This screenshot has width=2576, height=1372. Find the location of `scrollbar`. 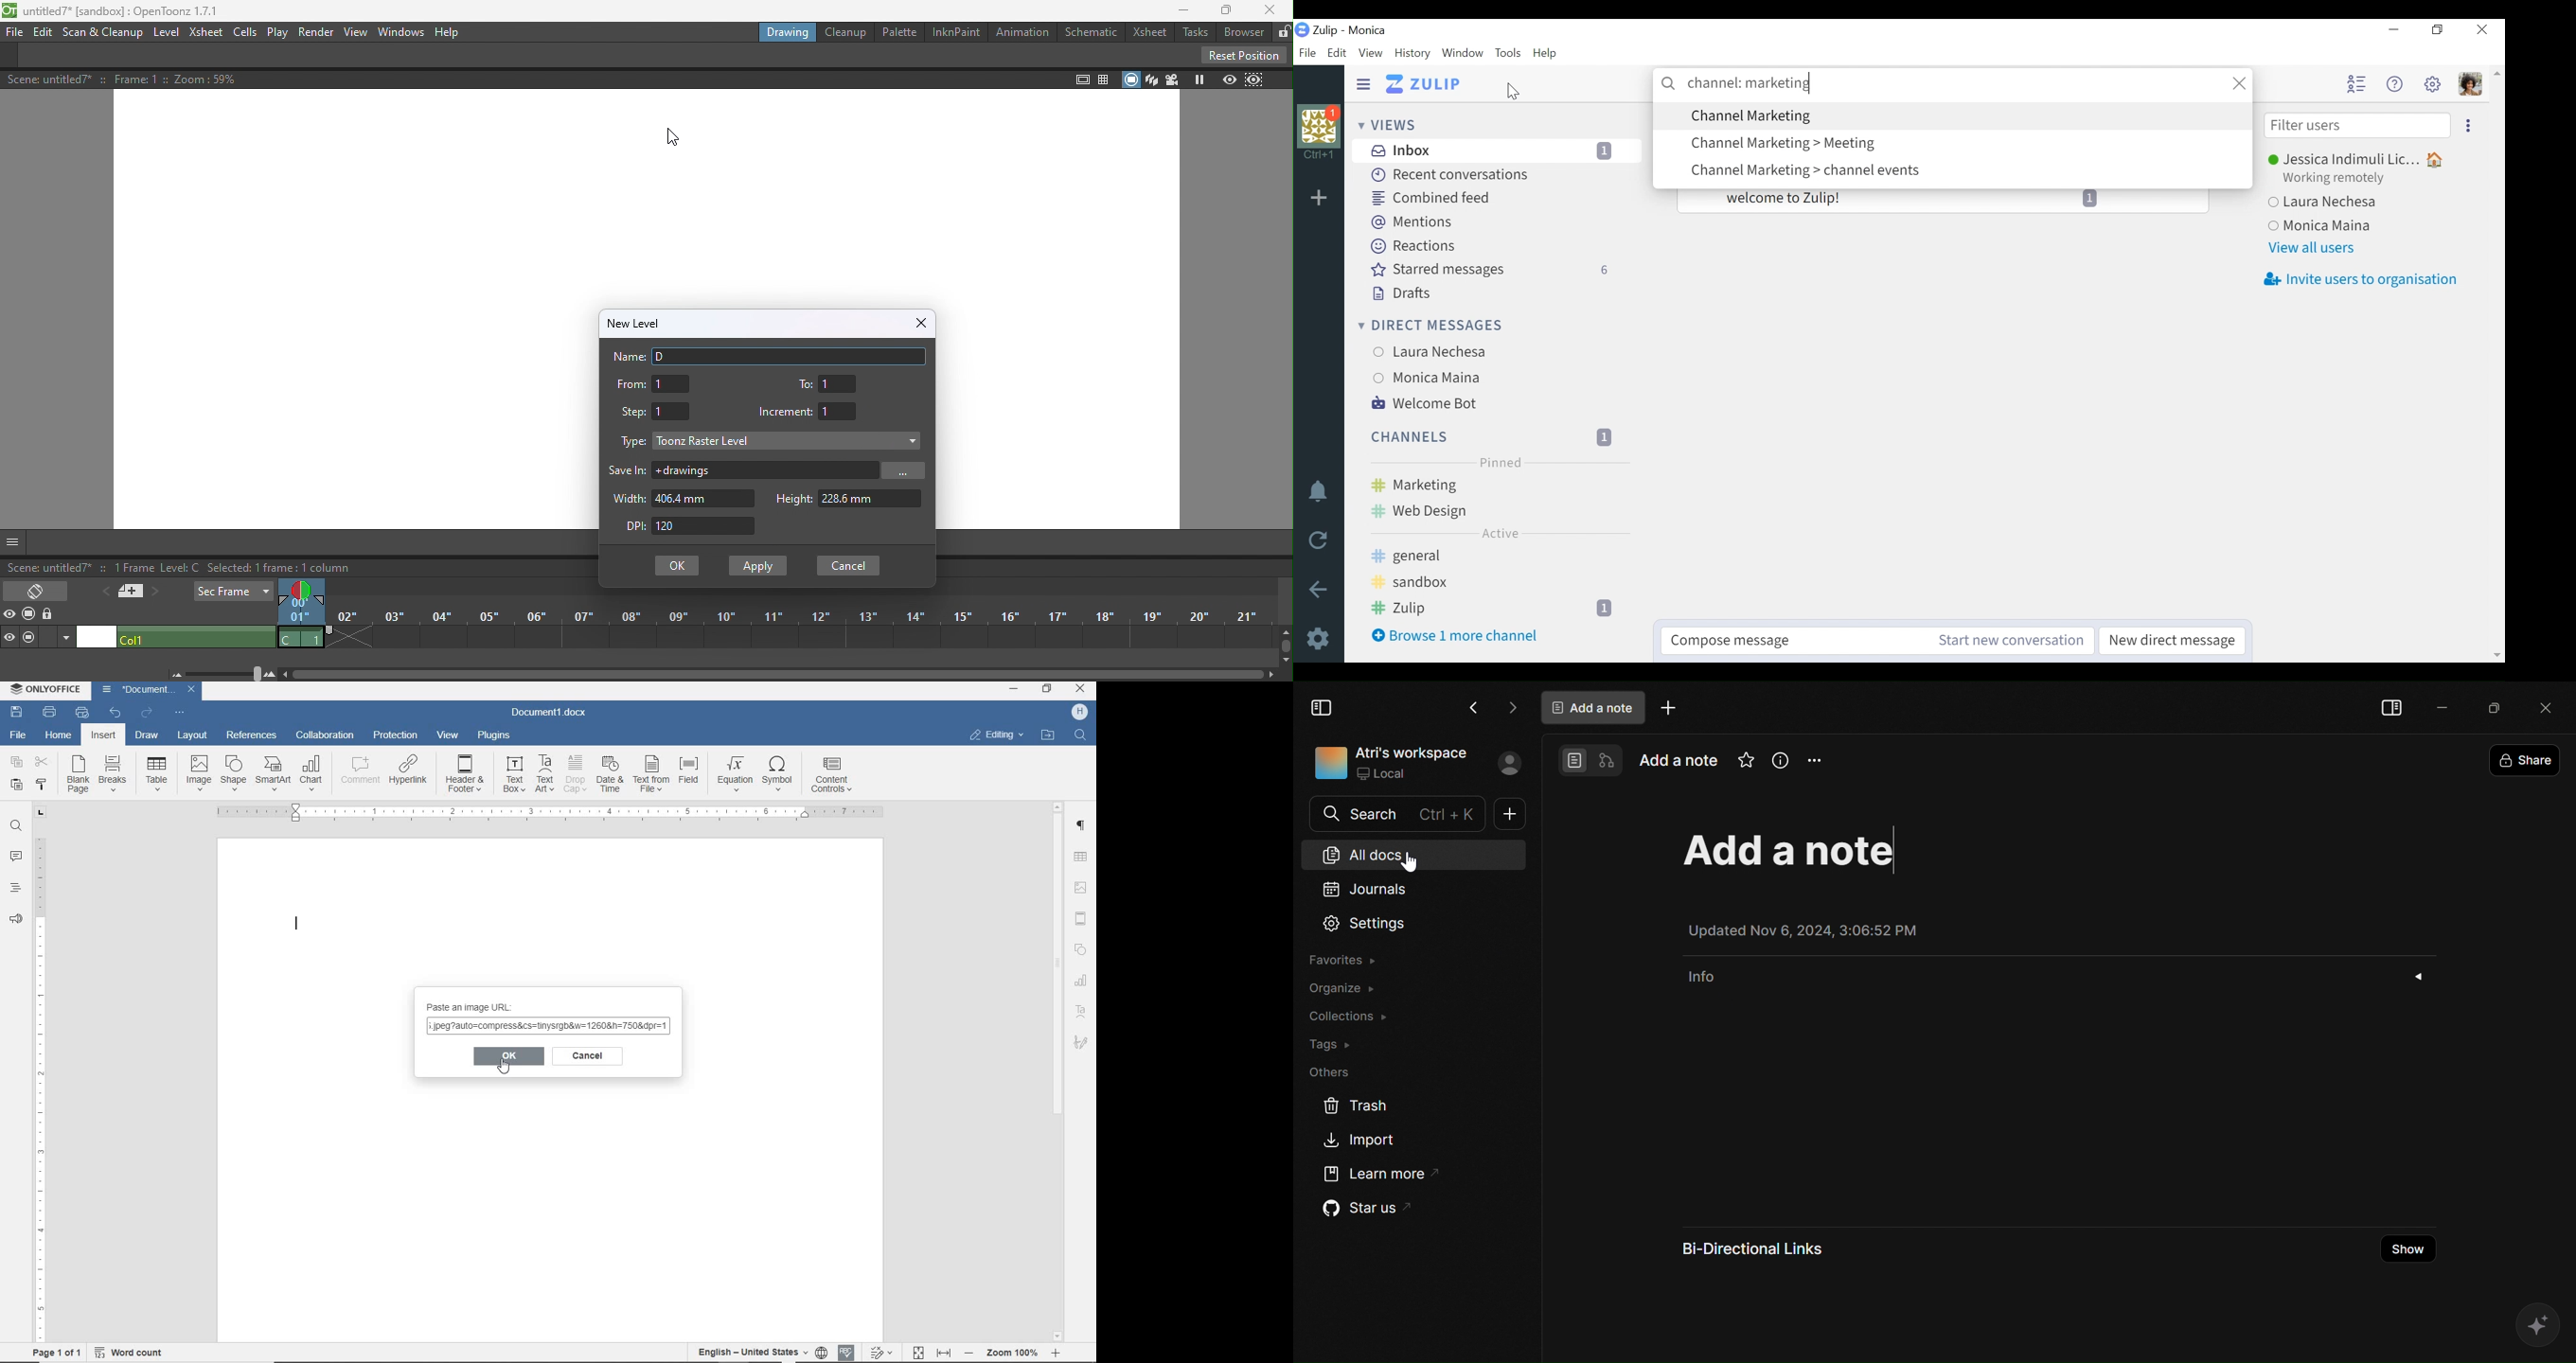

scrollbar is located at coordinates (1057, 1072).